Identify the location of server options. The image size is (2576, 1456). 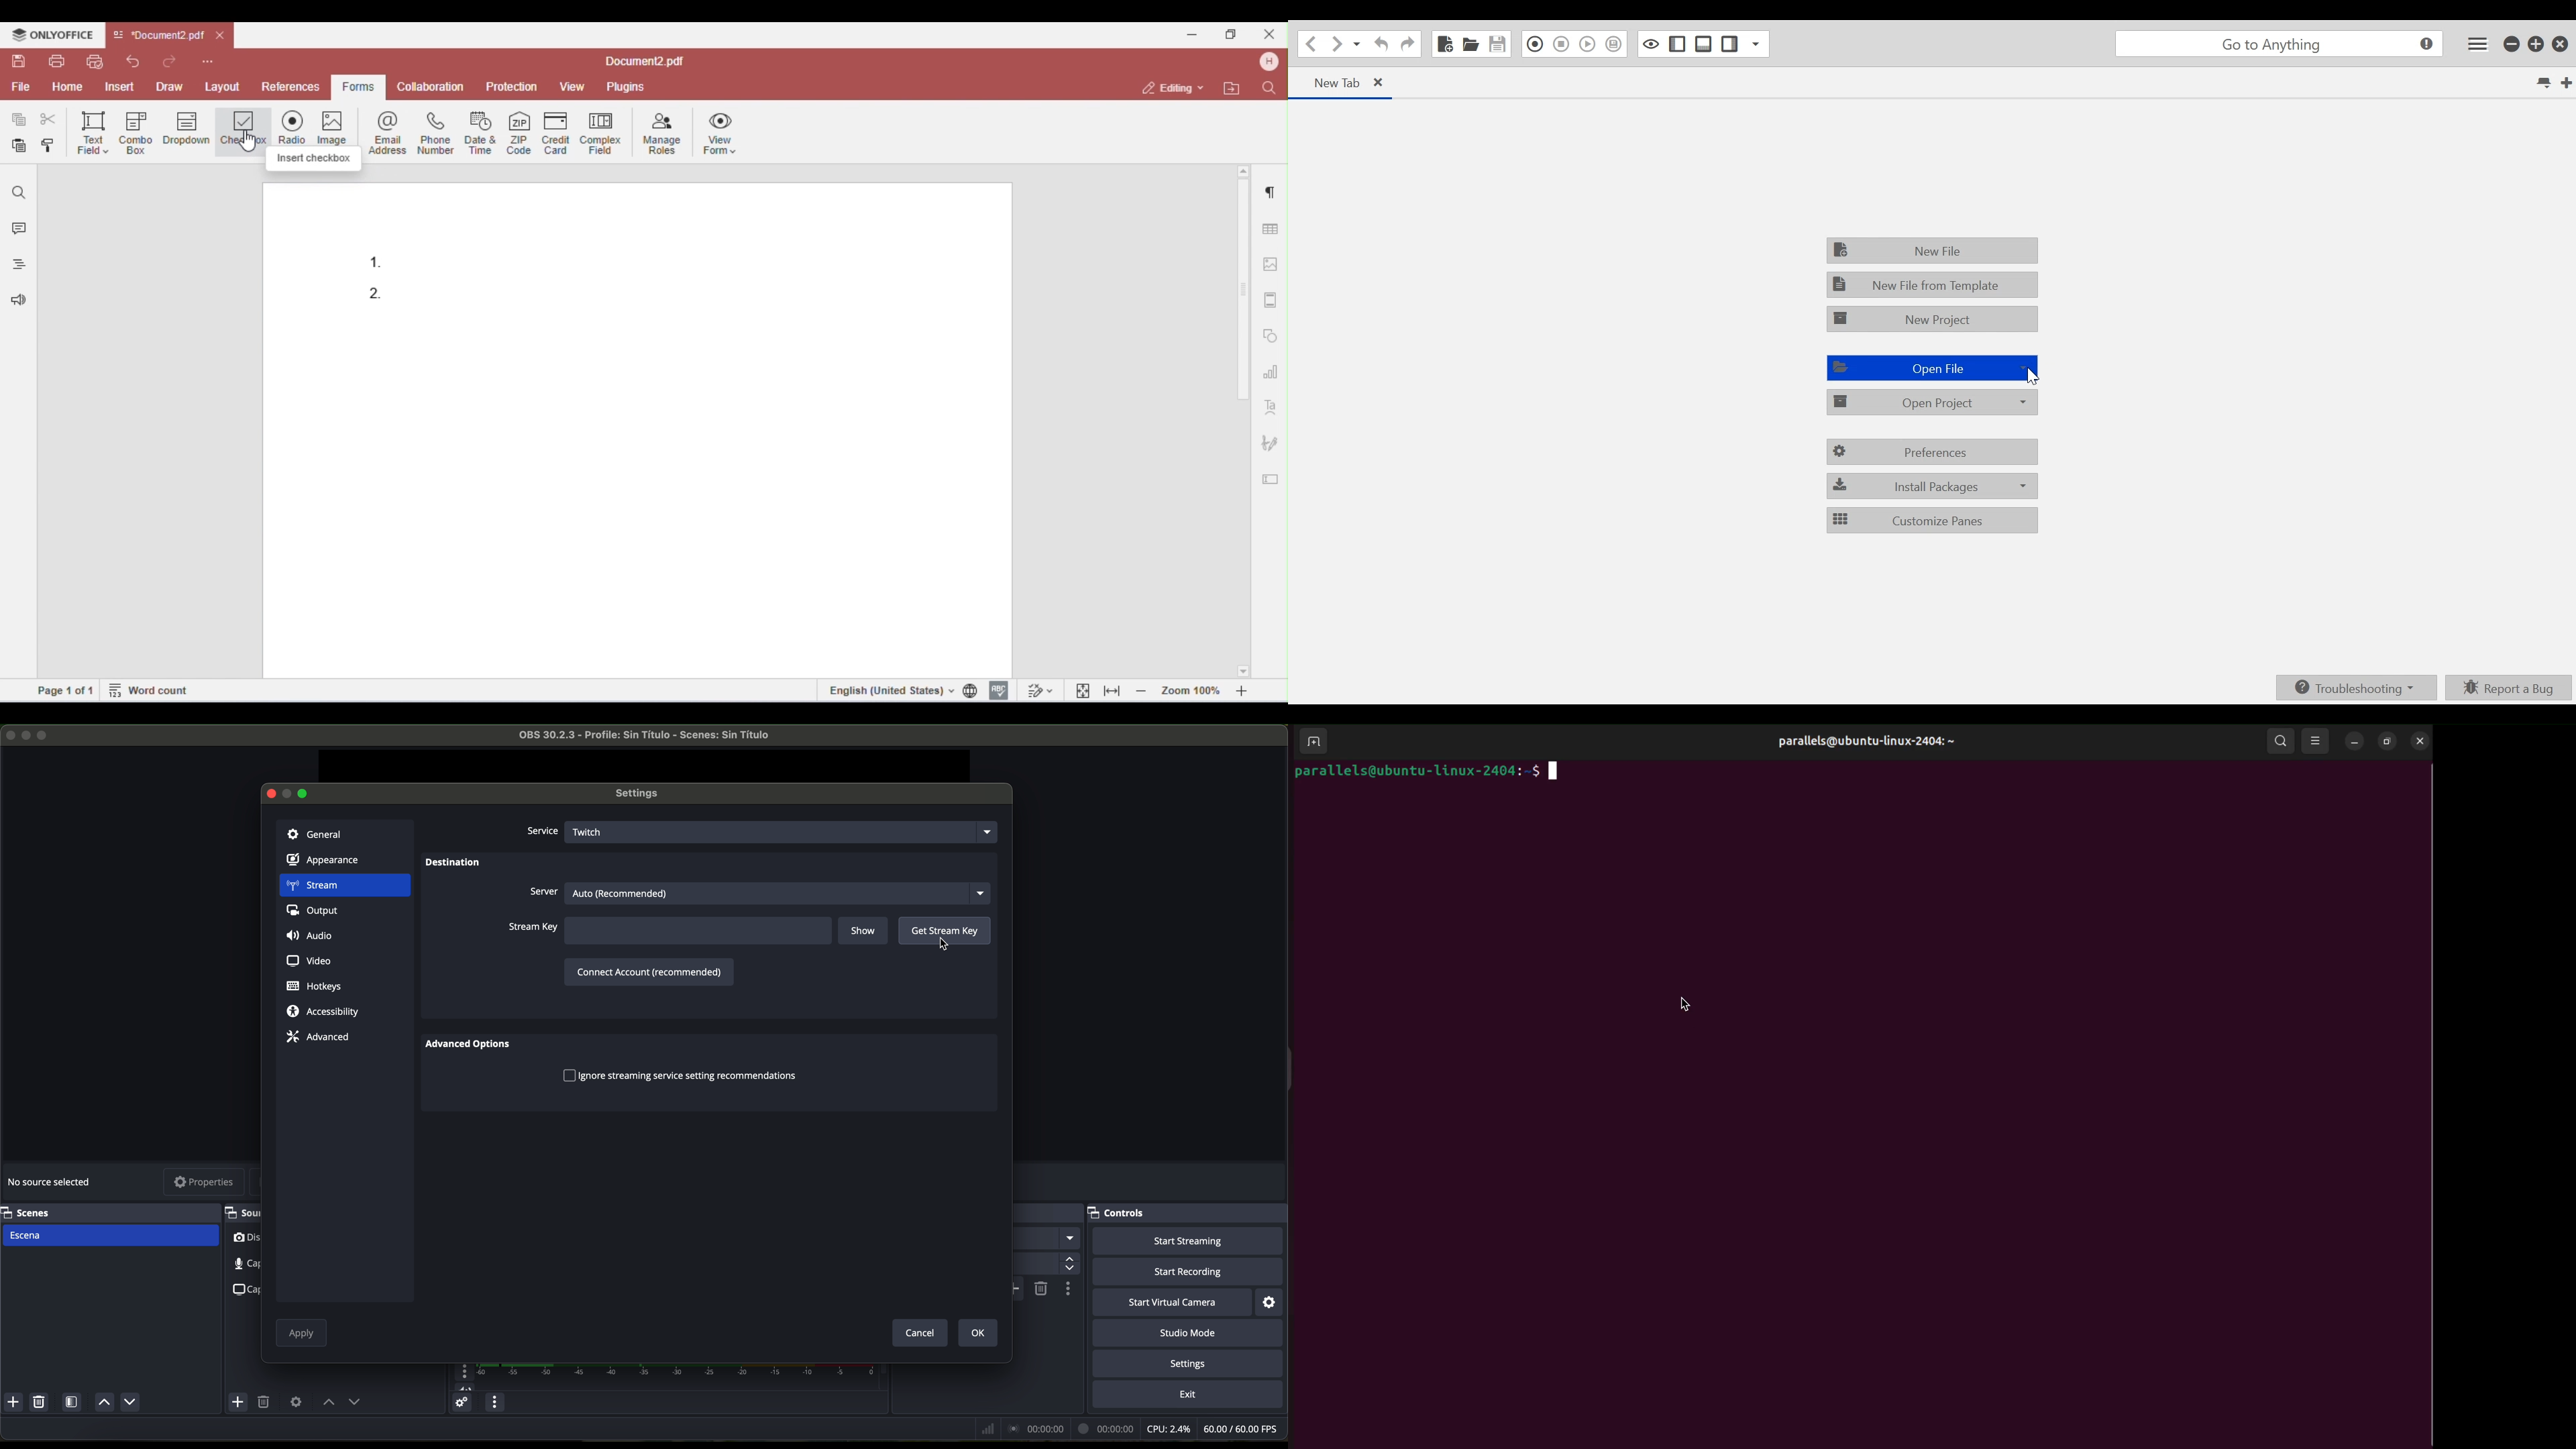
(757, 892).